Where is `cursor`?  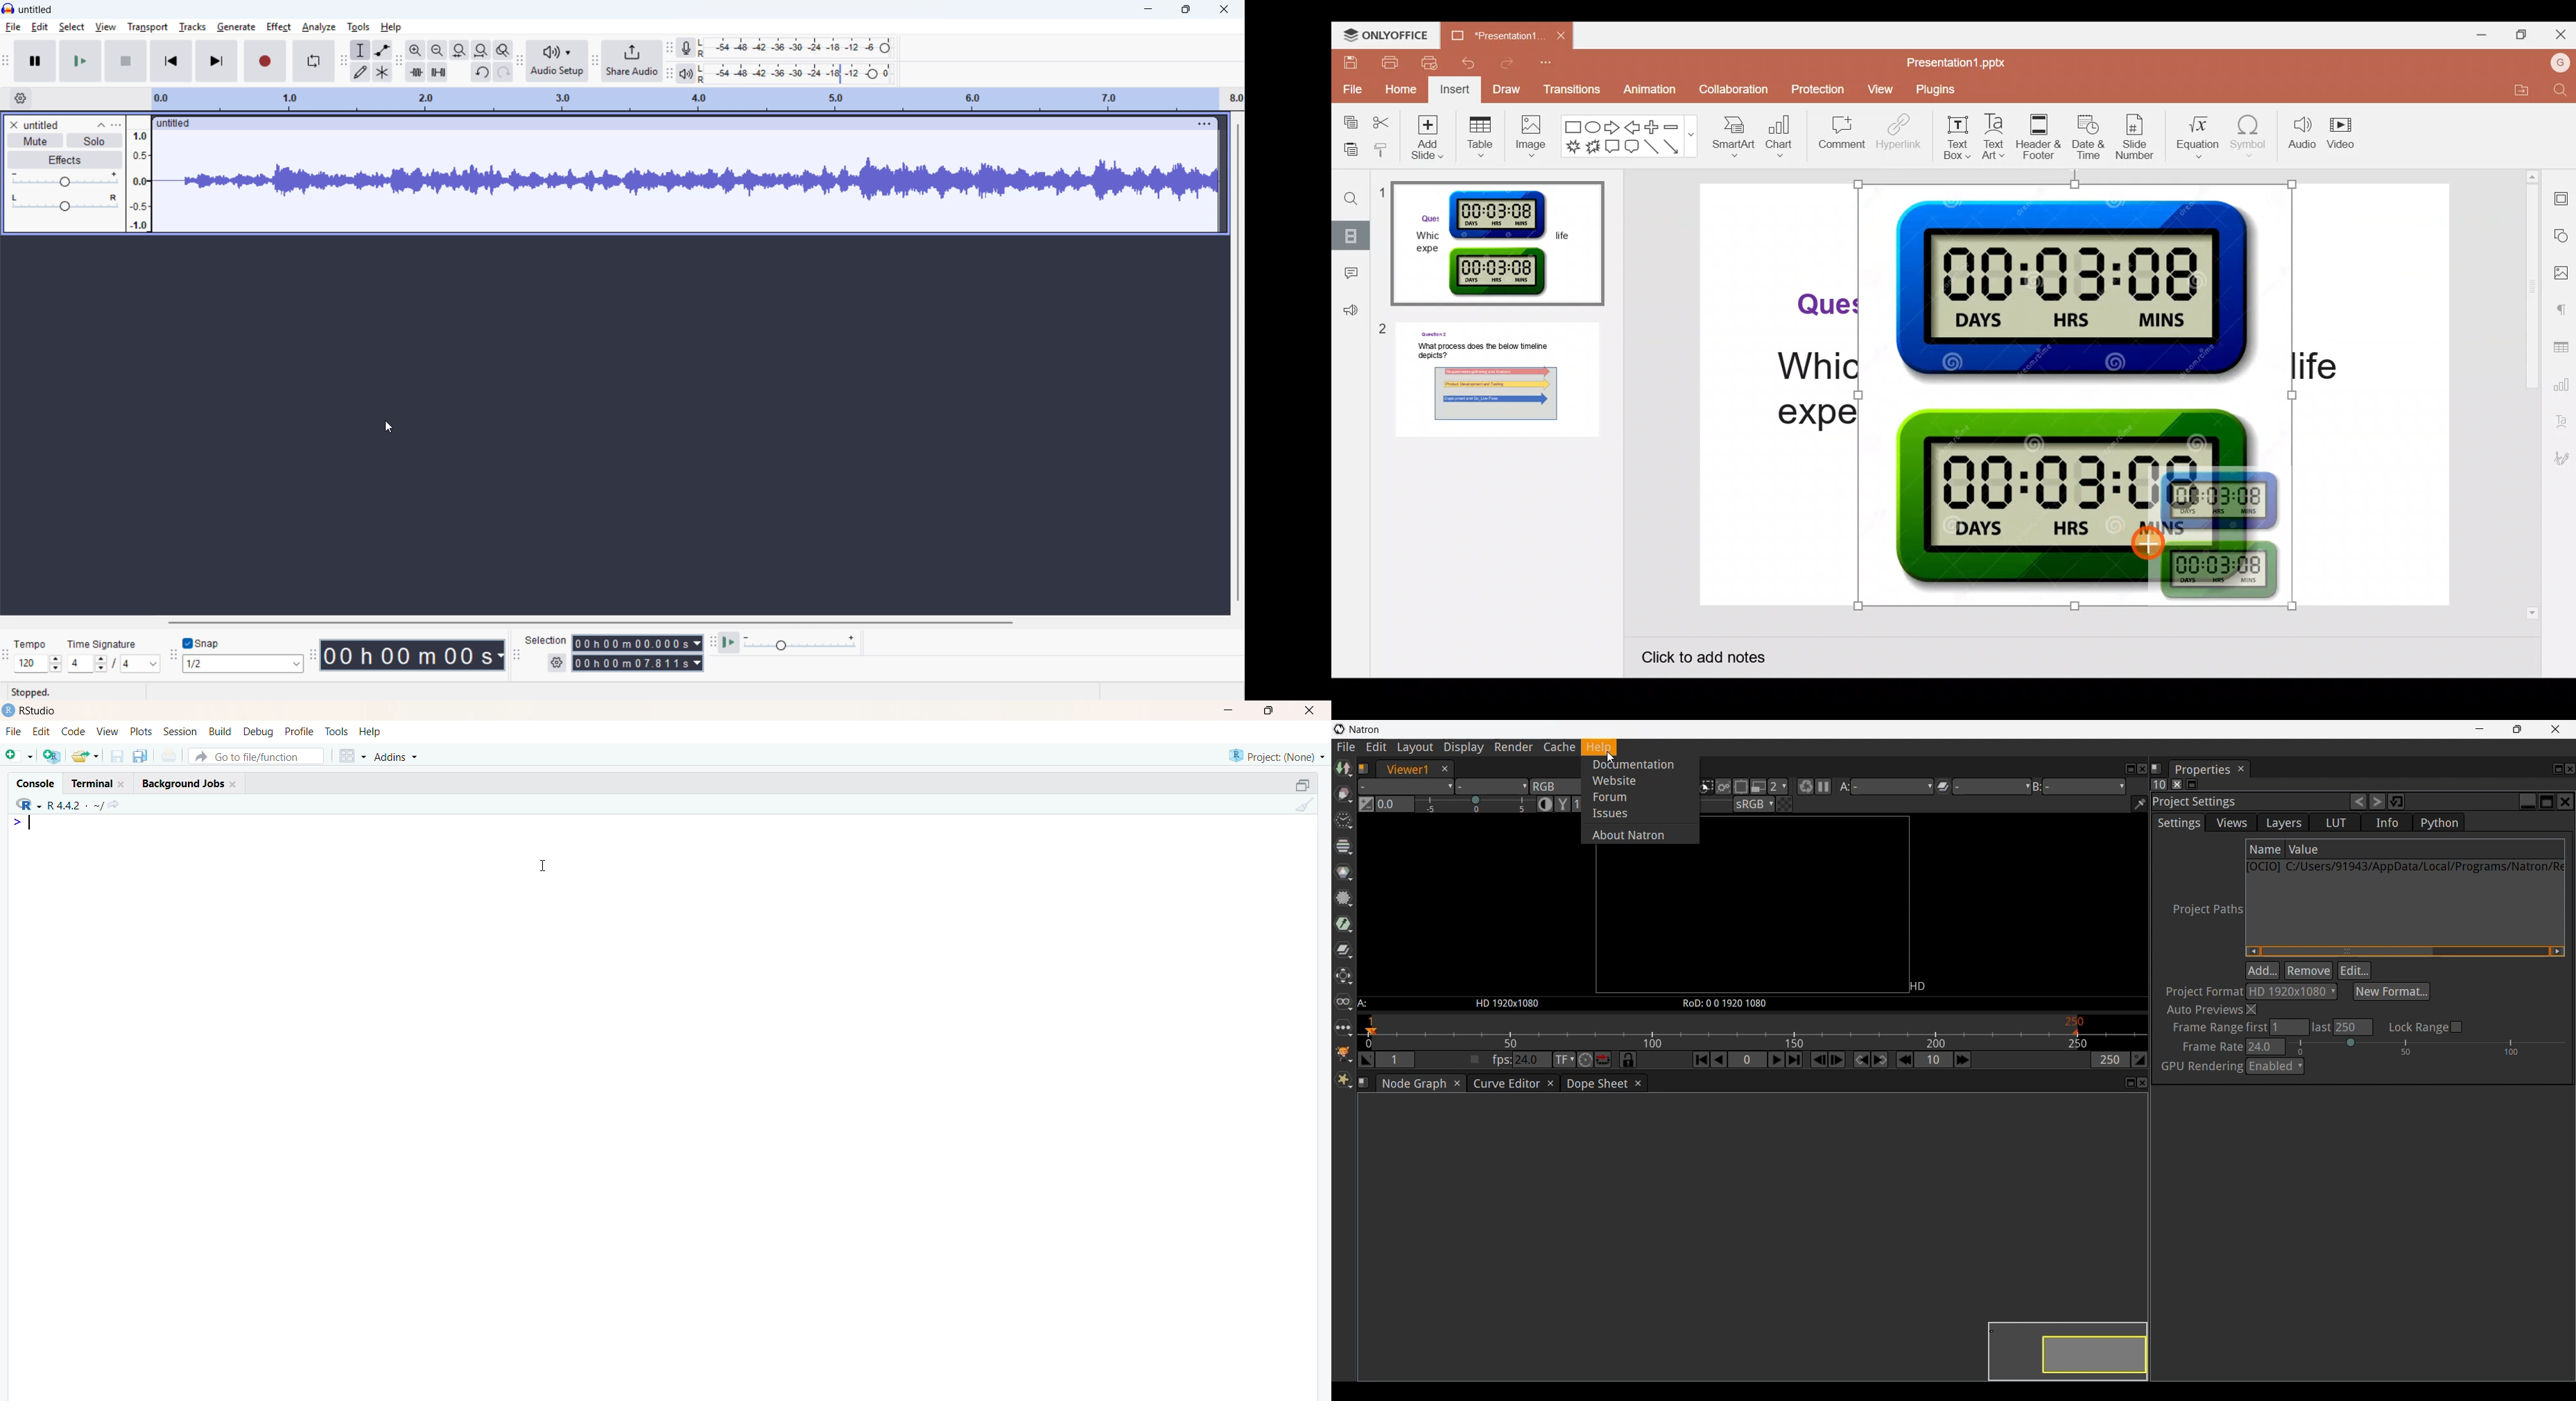
cursor is located at coordinates (544, 866).